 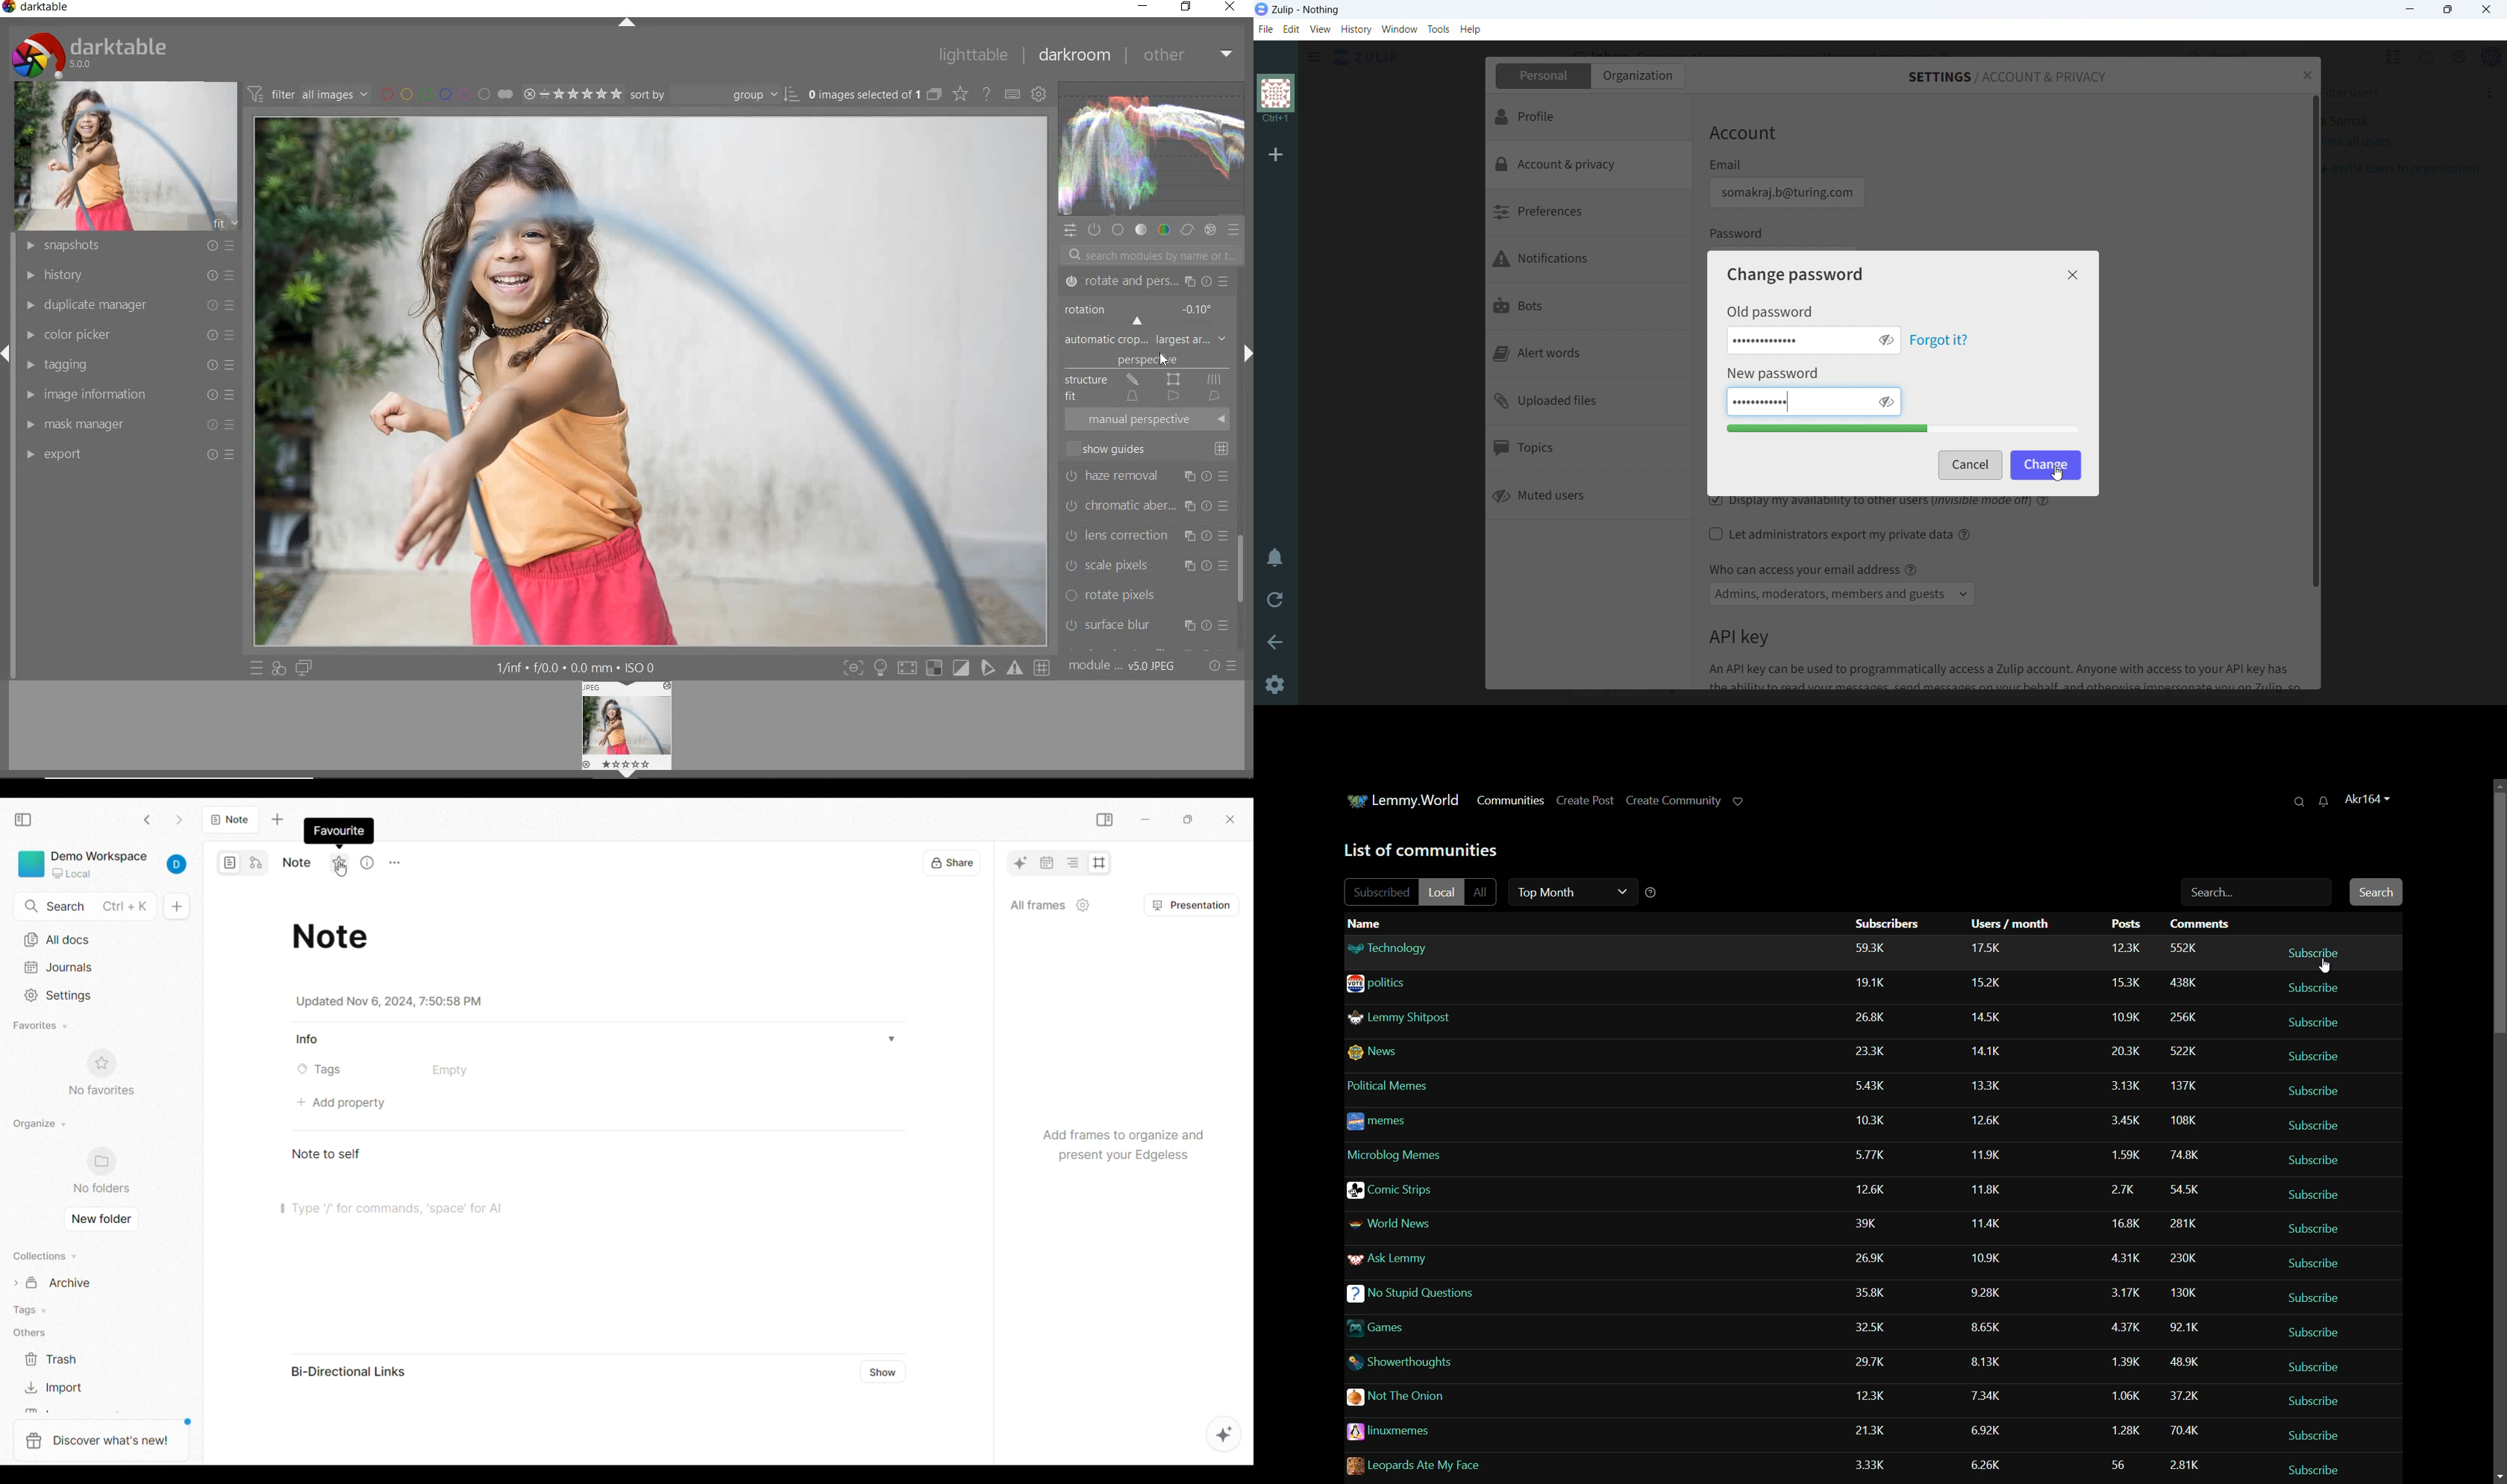 I want to click on quick access panel, so click(x=1068, y=233).